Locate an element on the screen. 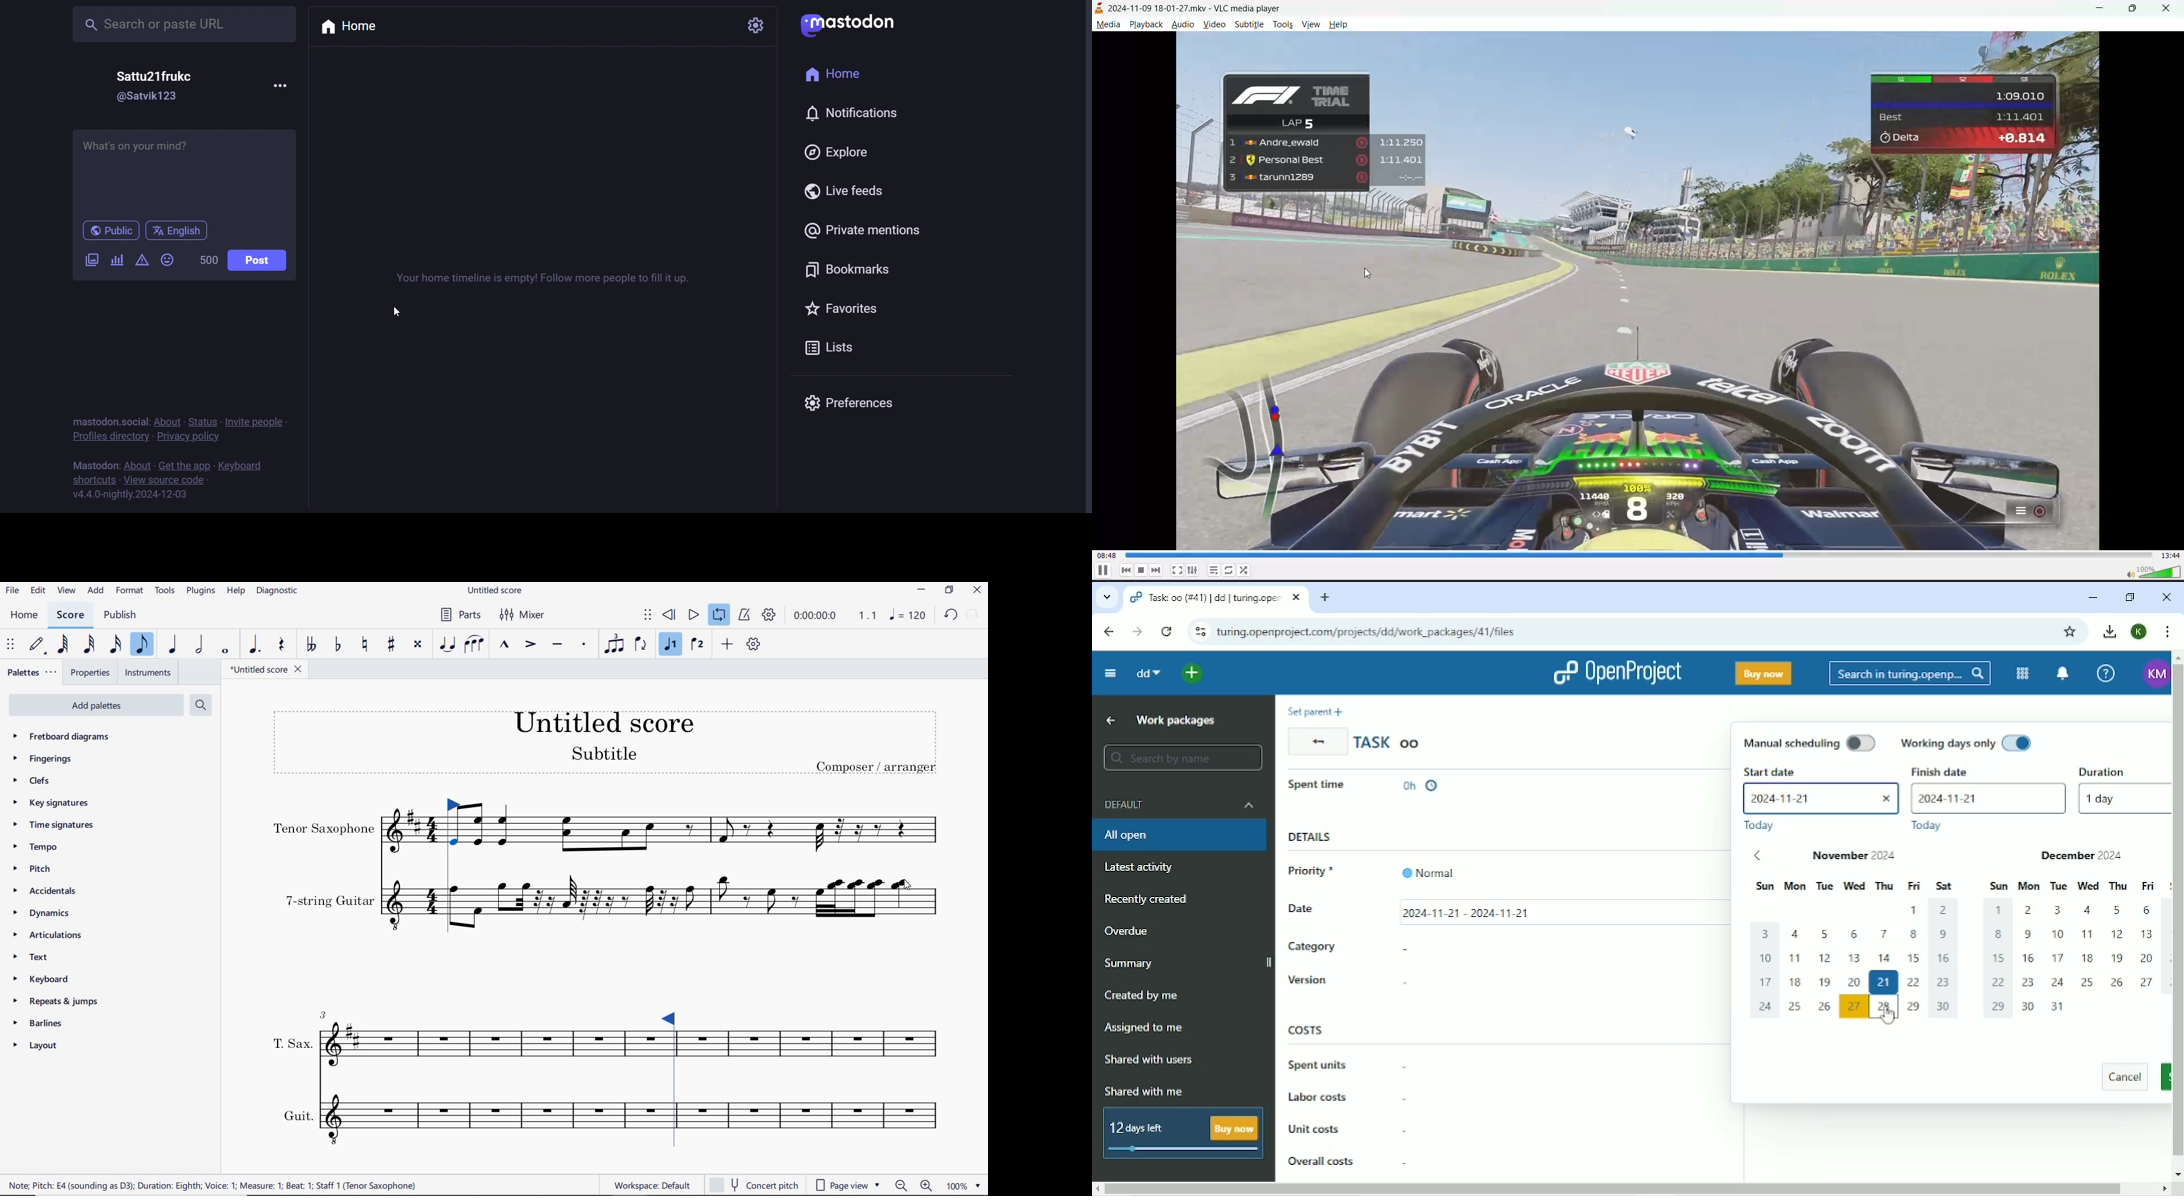 This screenshot has height=1204, width=2184. volume is located at coordinates (2148, 571).